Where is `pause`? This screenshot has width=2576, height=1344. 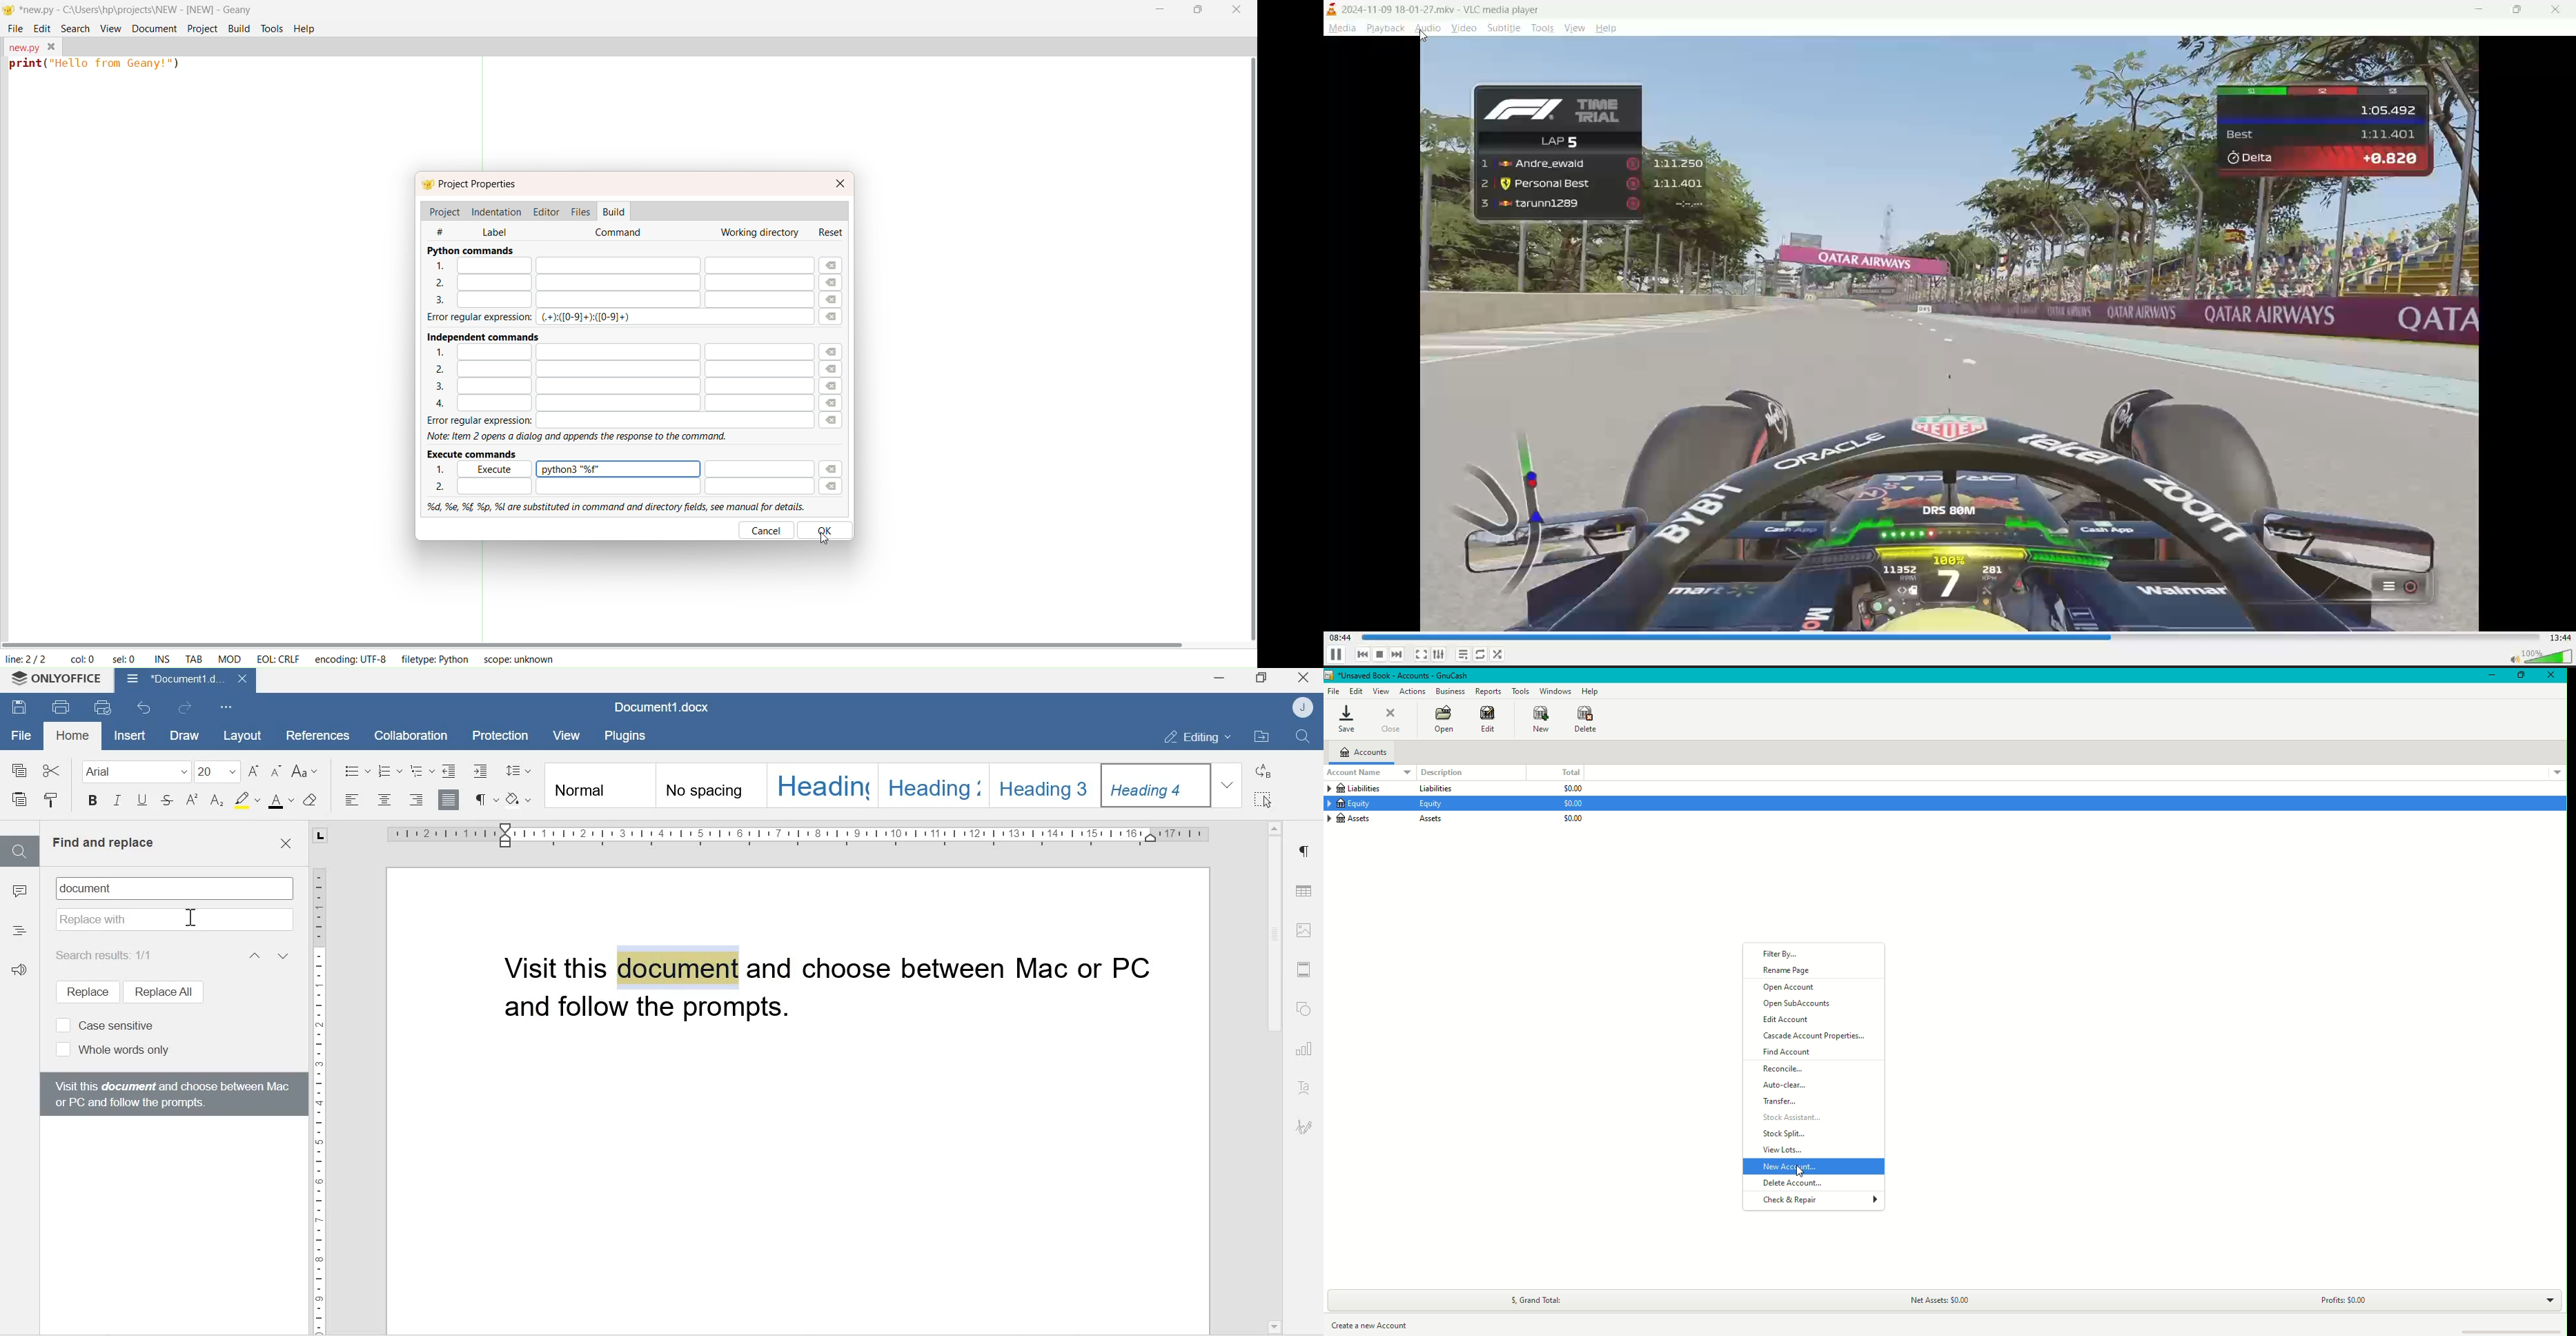
pause is located at coordinates (1335, 655).